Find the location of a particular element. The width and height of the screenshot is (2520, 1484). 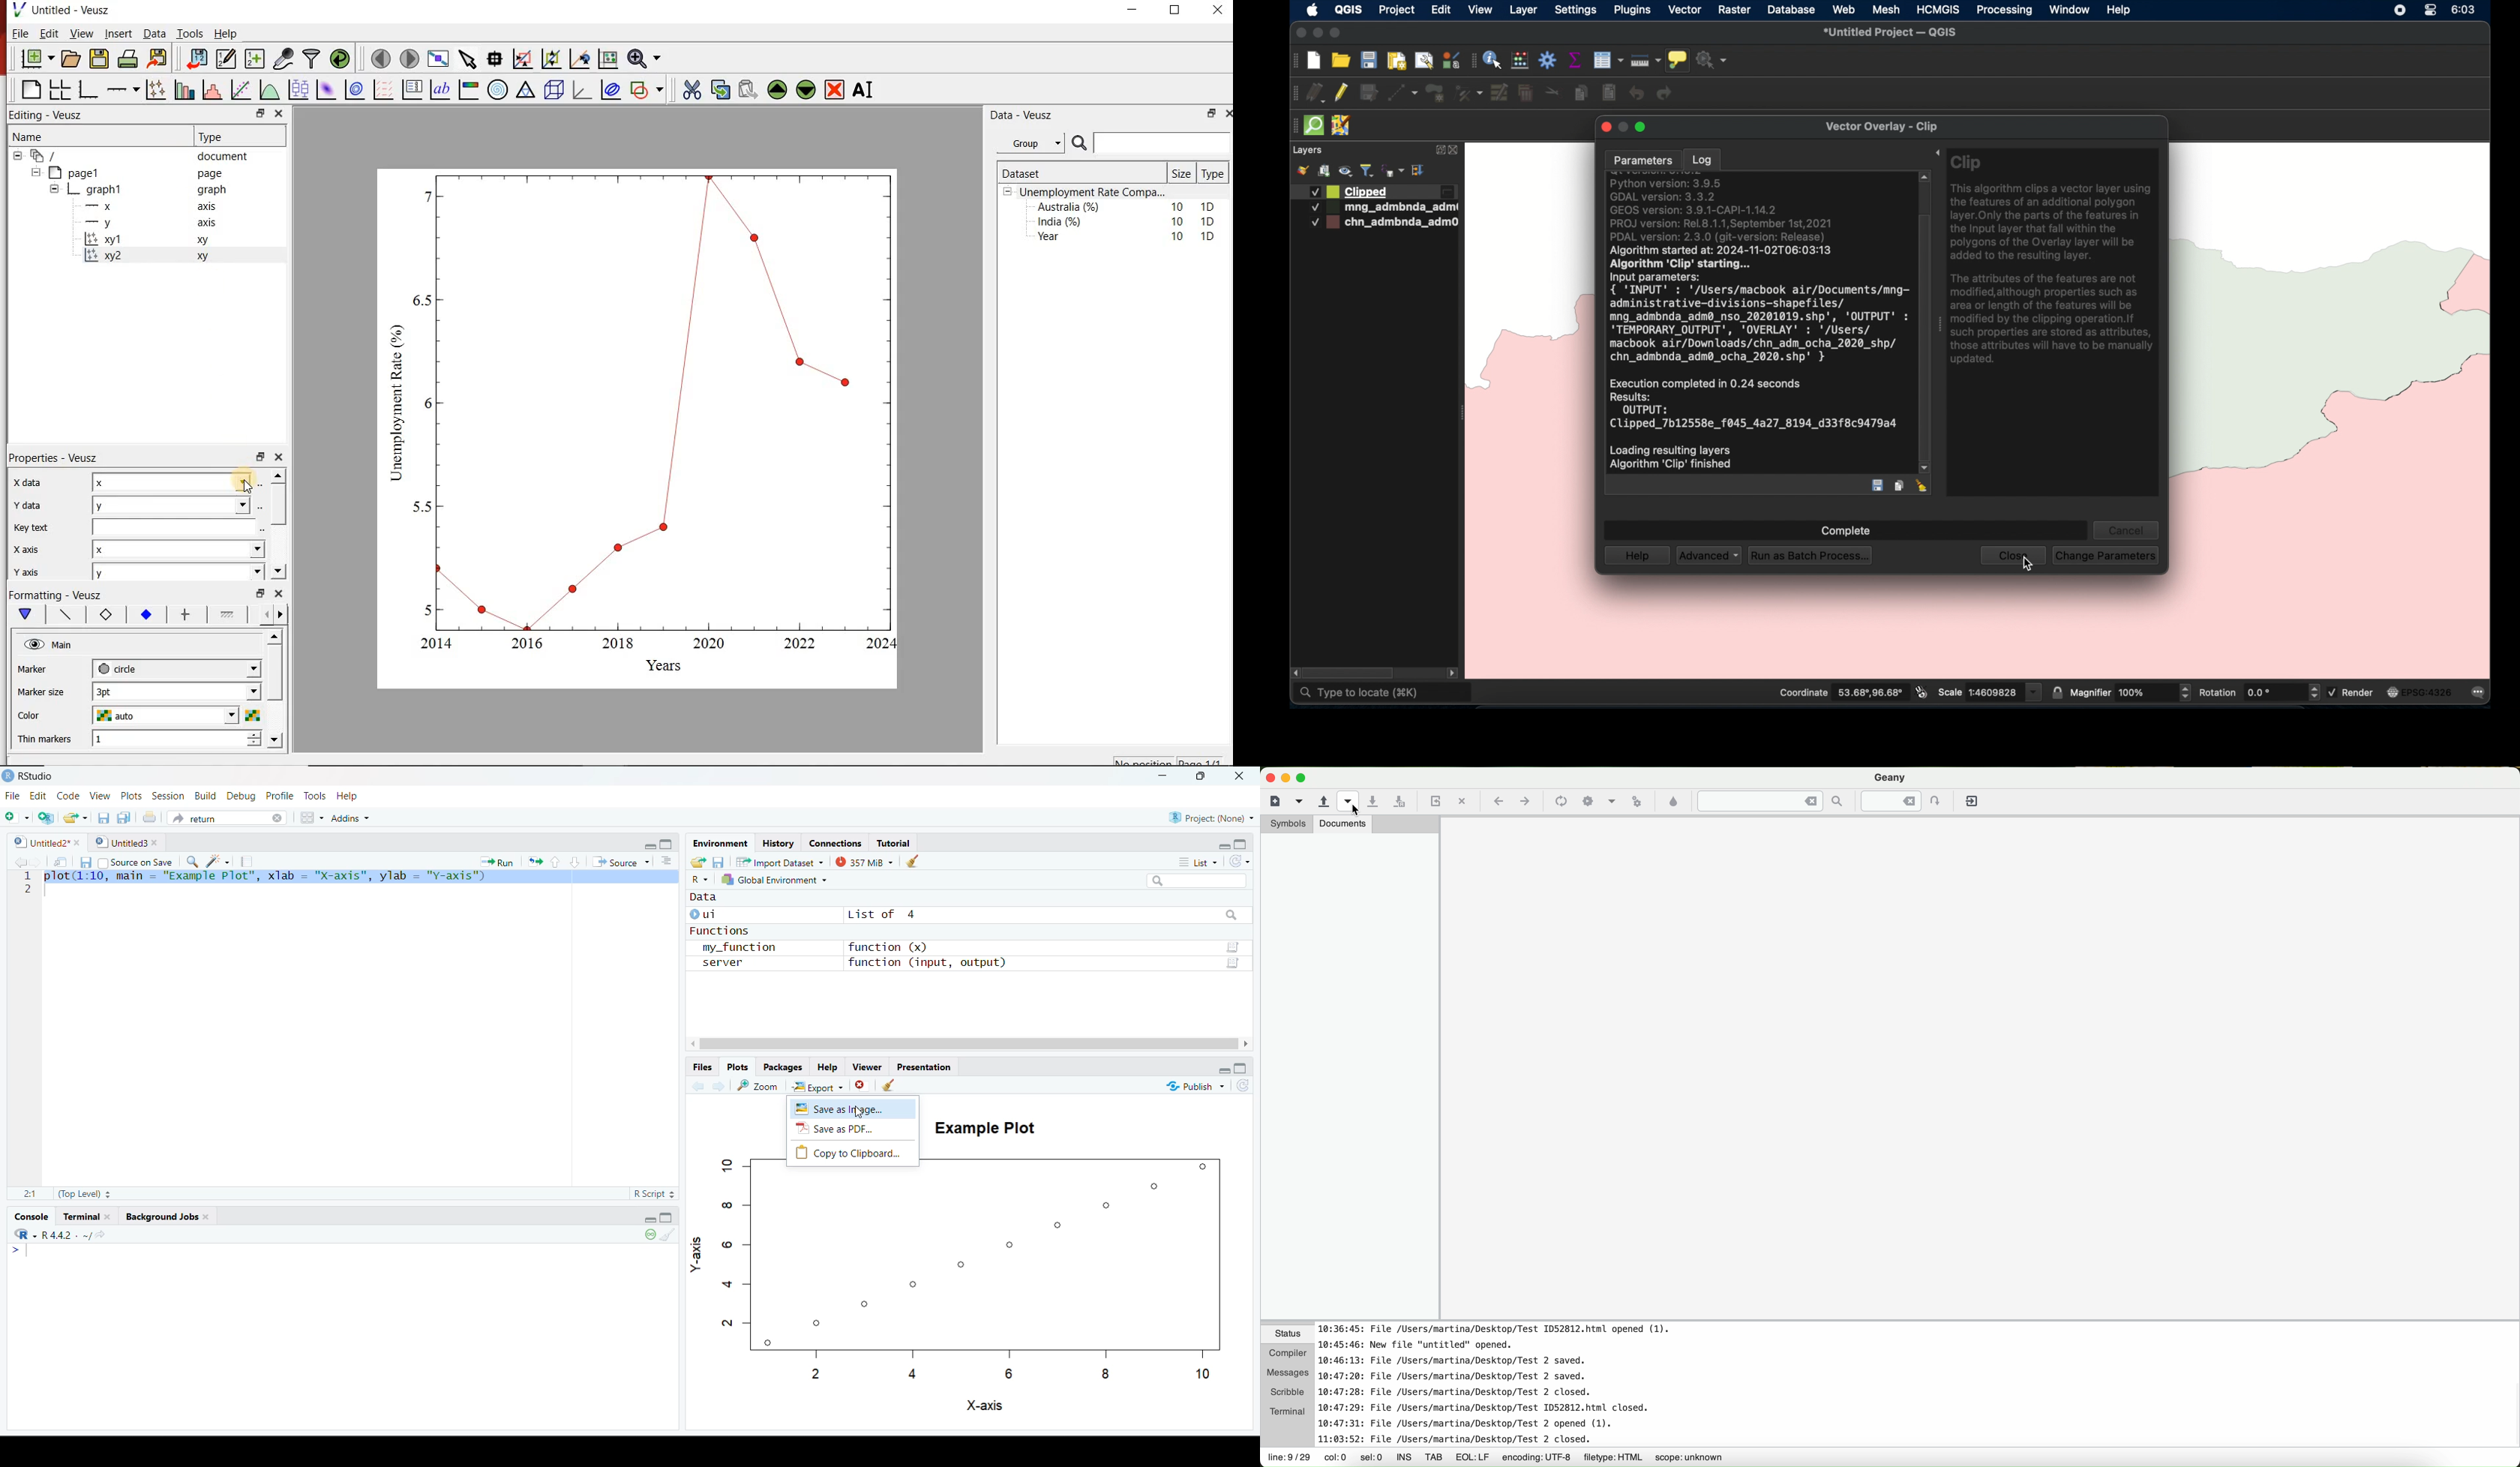

Close is located at coordinates (861, 1085).